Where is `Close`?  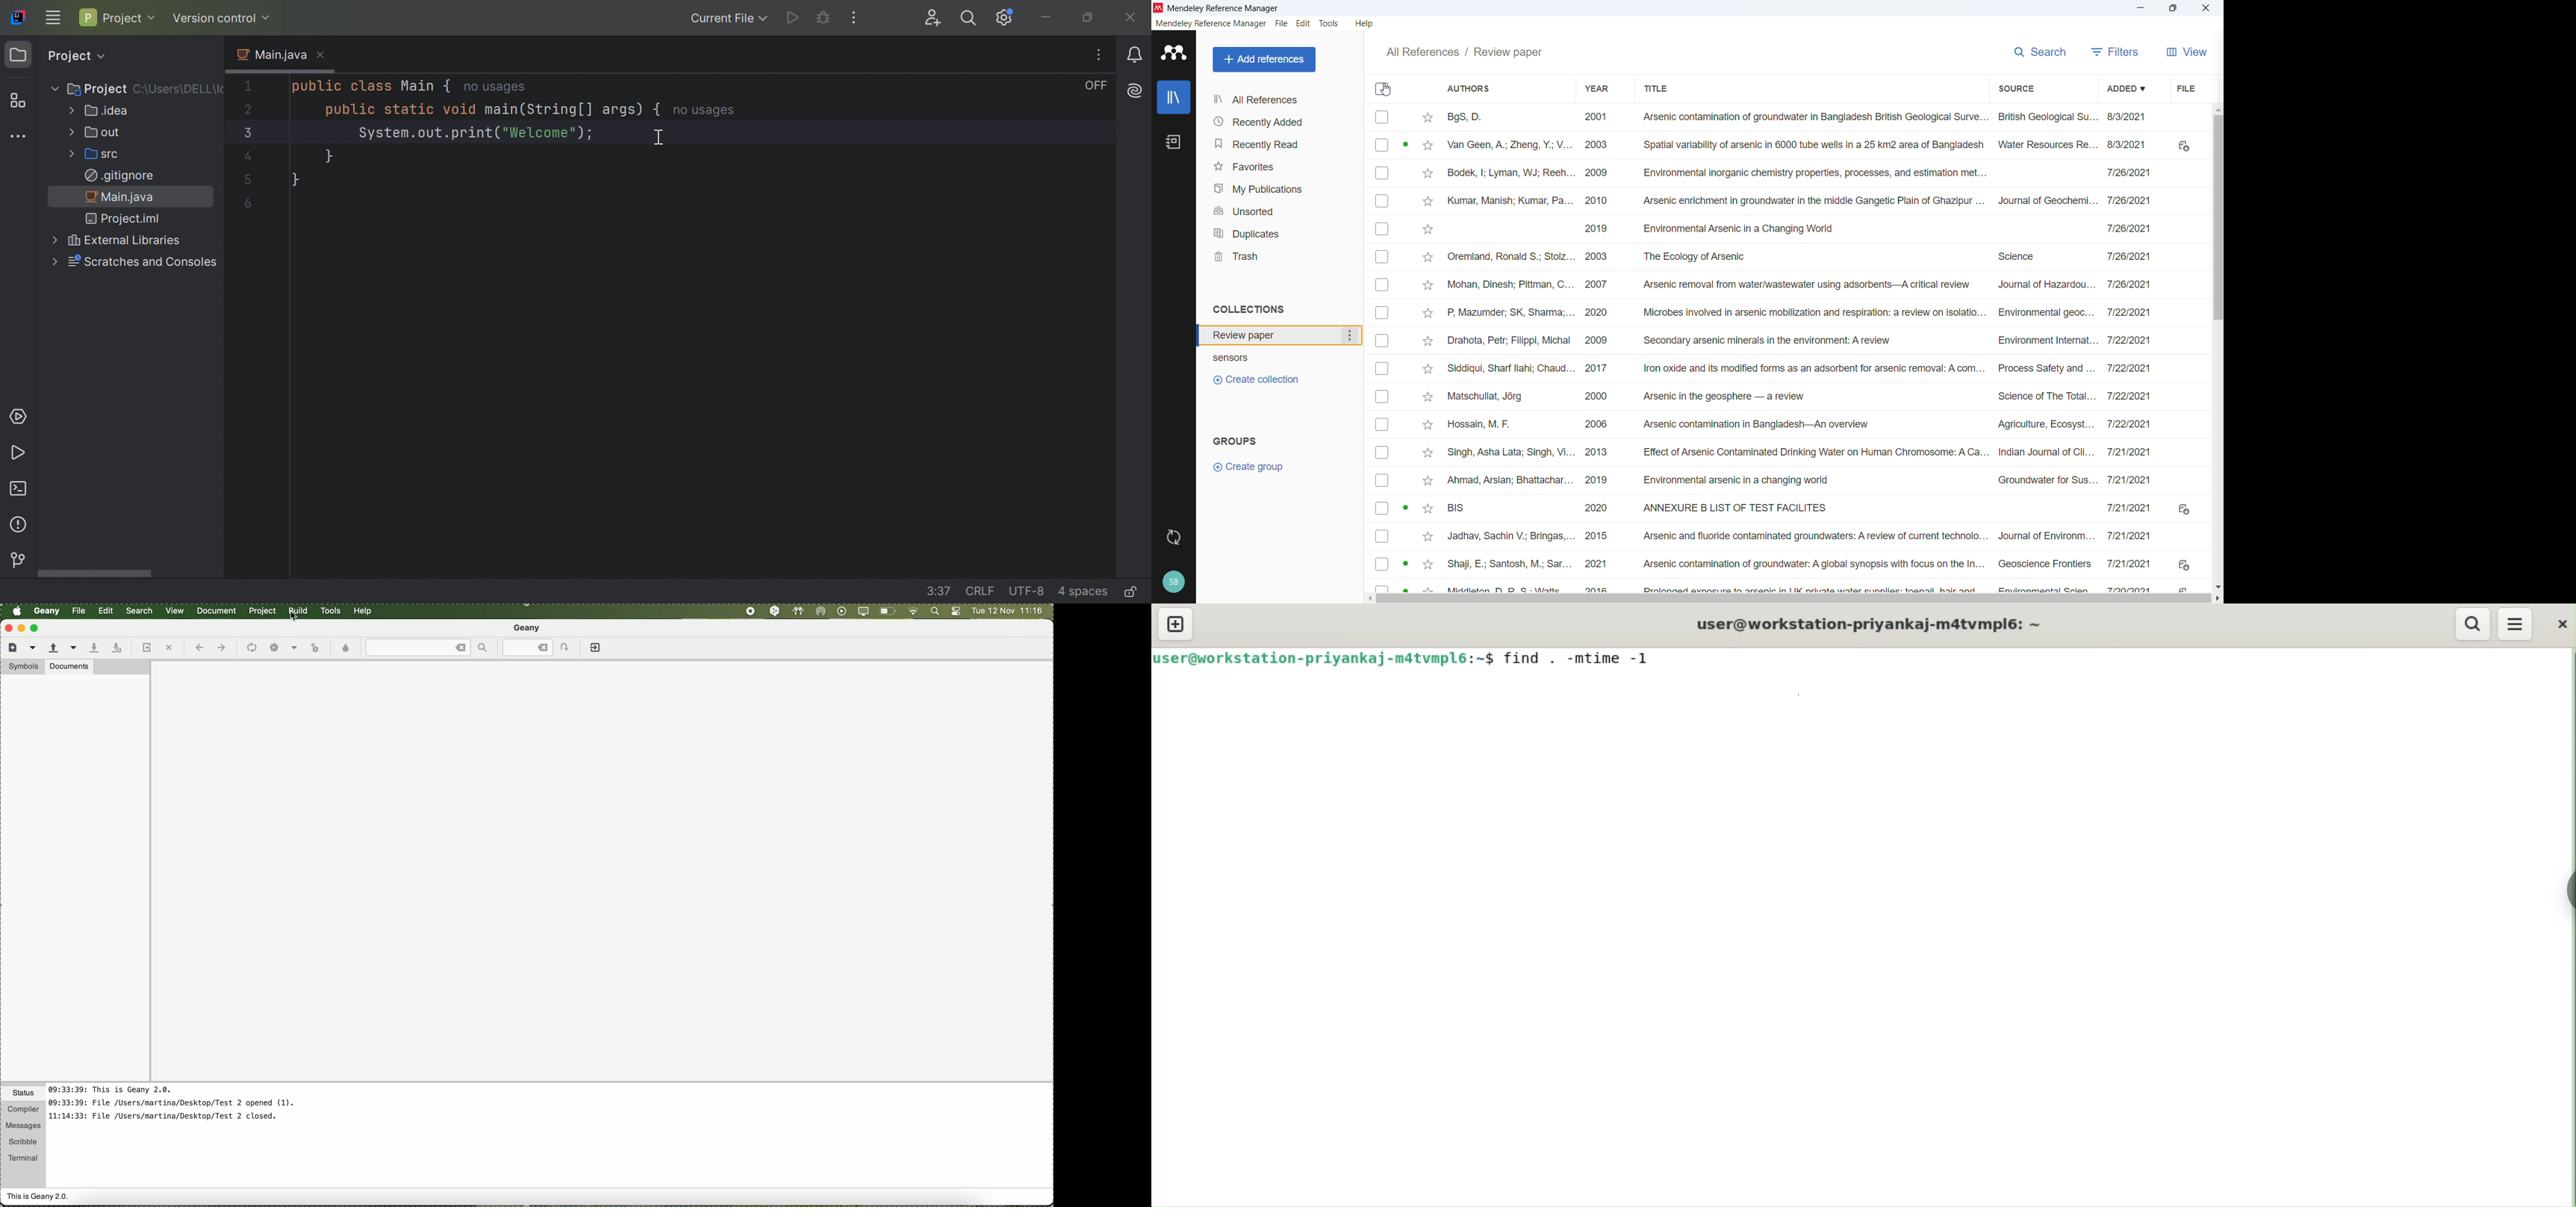
Close is located at coordinates (322, 55).